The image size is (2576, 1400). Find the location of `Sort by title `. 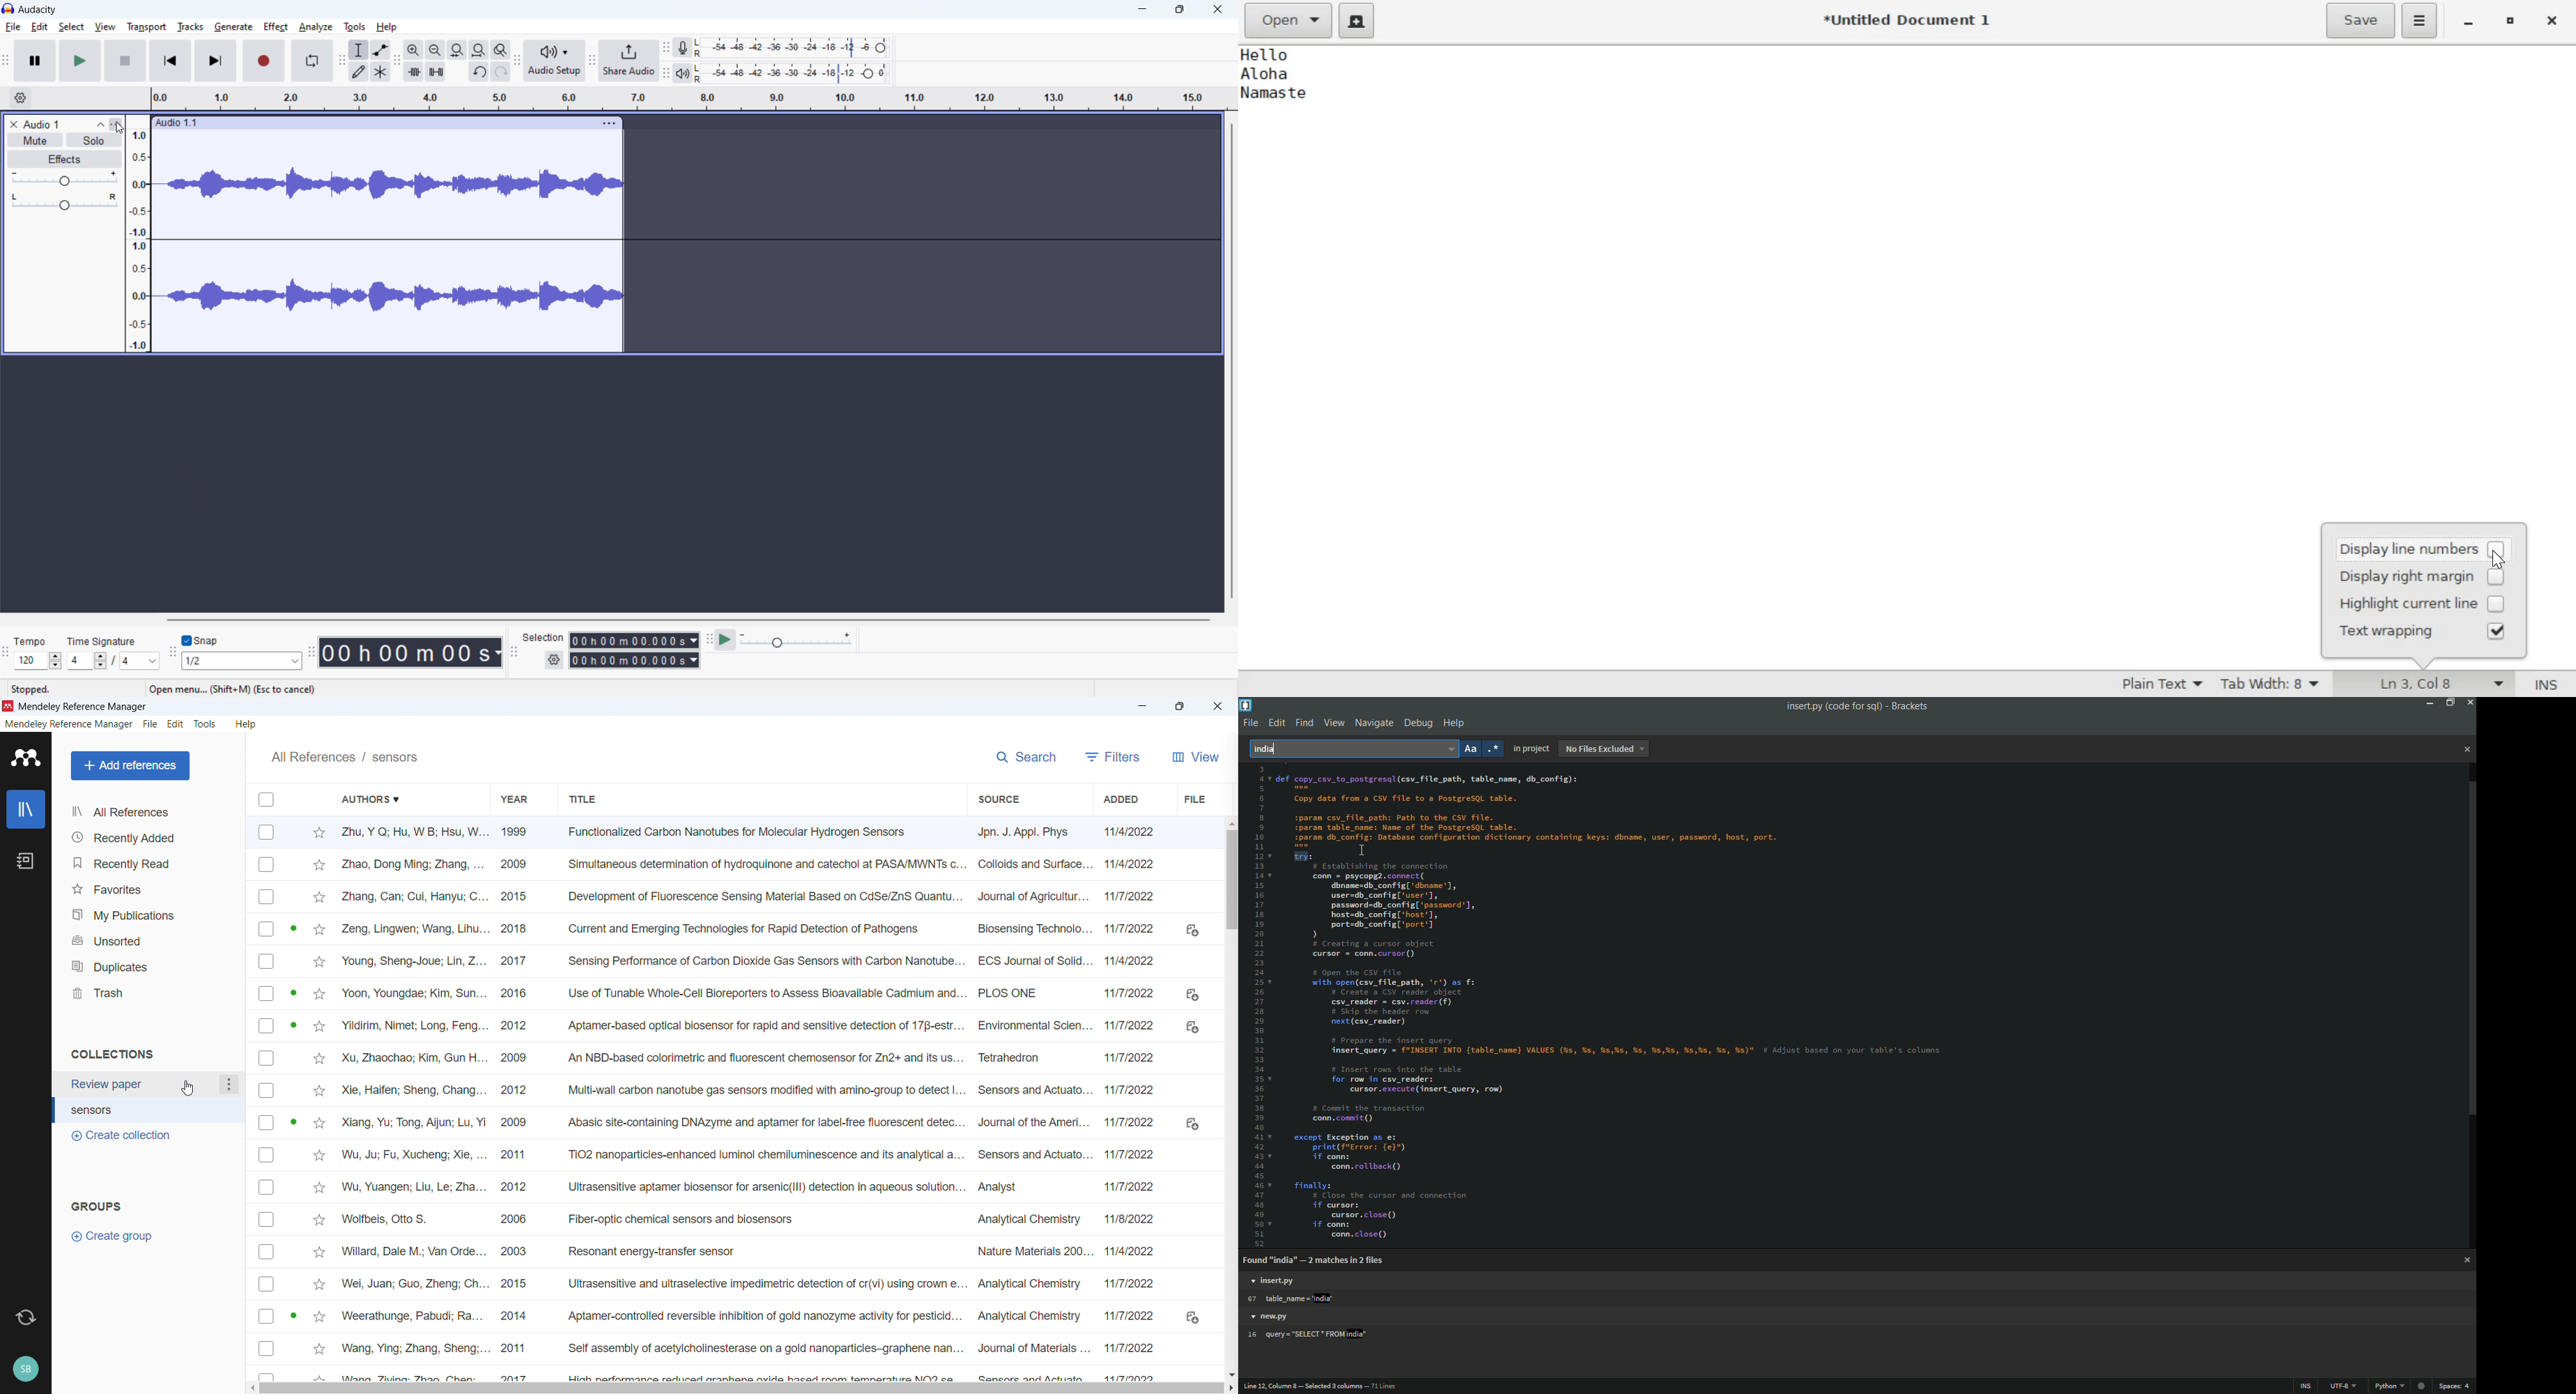

Sort by title  is located at coordinates (583, 799).